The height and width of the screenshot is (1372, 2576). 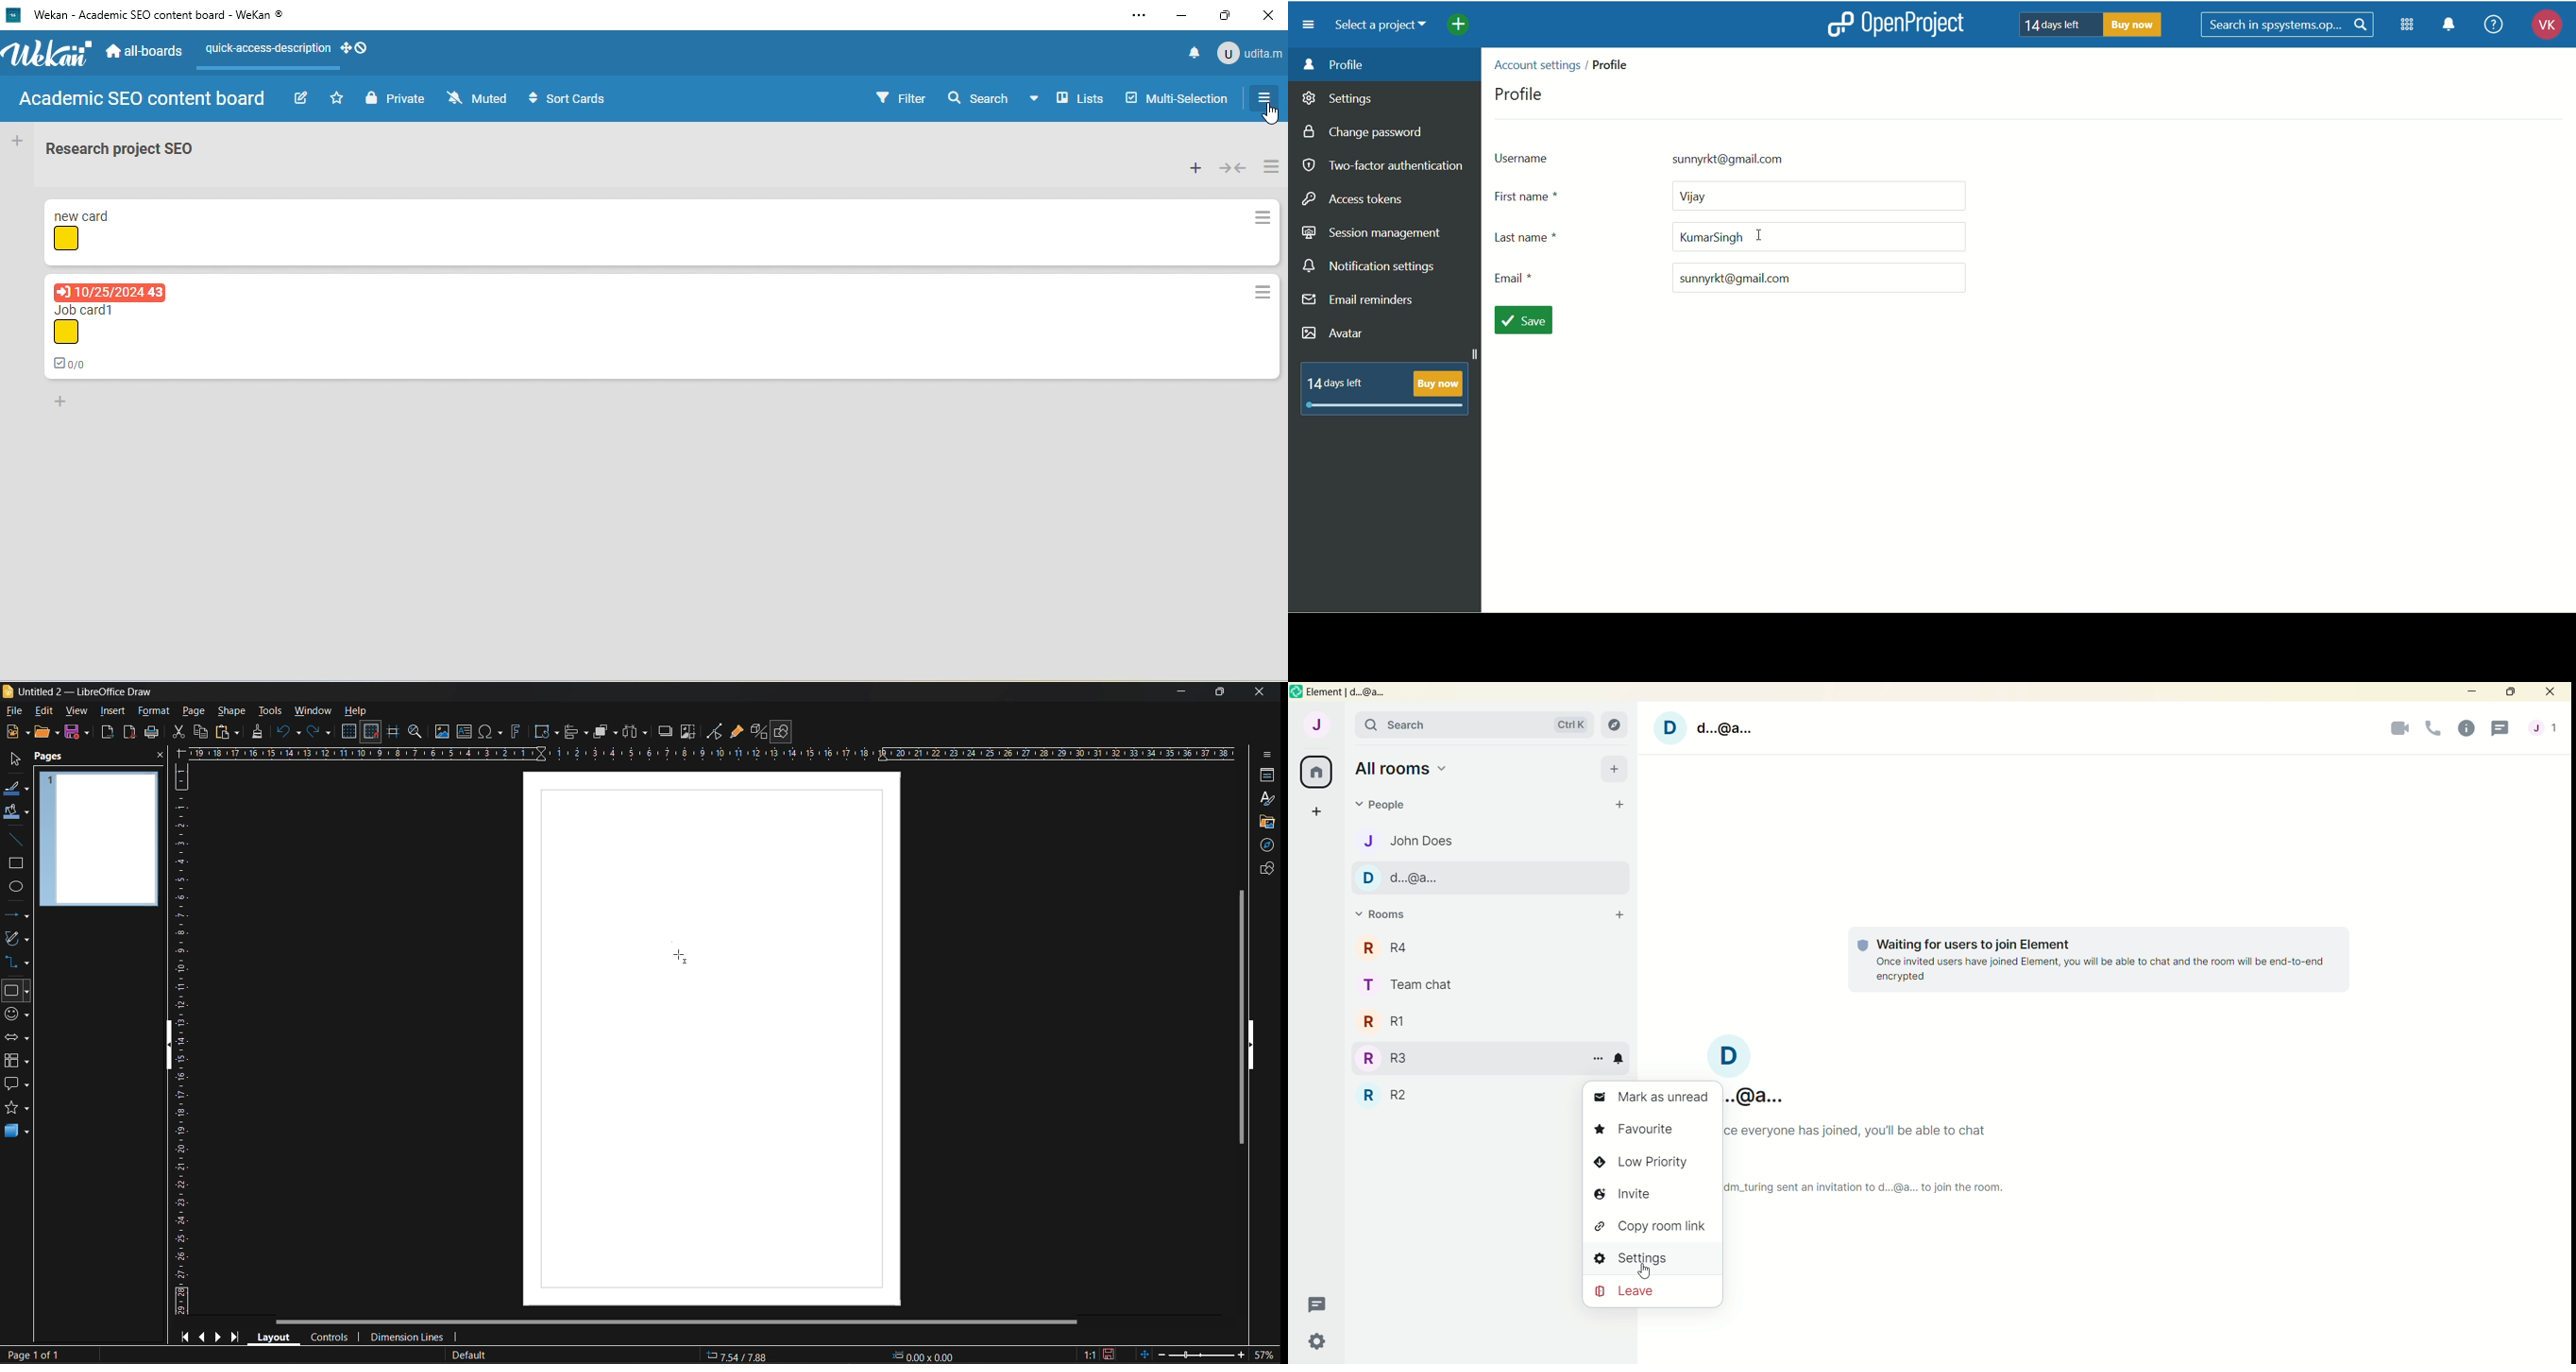 I want to click on vertical scale, so click(x=180, y=1038).